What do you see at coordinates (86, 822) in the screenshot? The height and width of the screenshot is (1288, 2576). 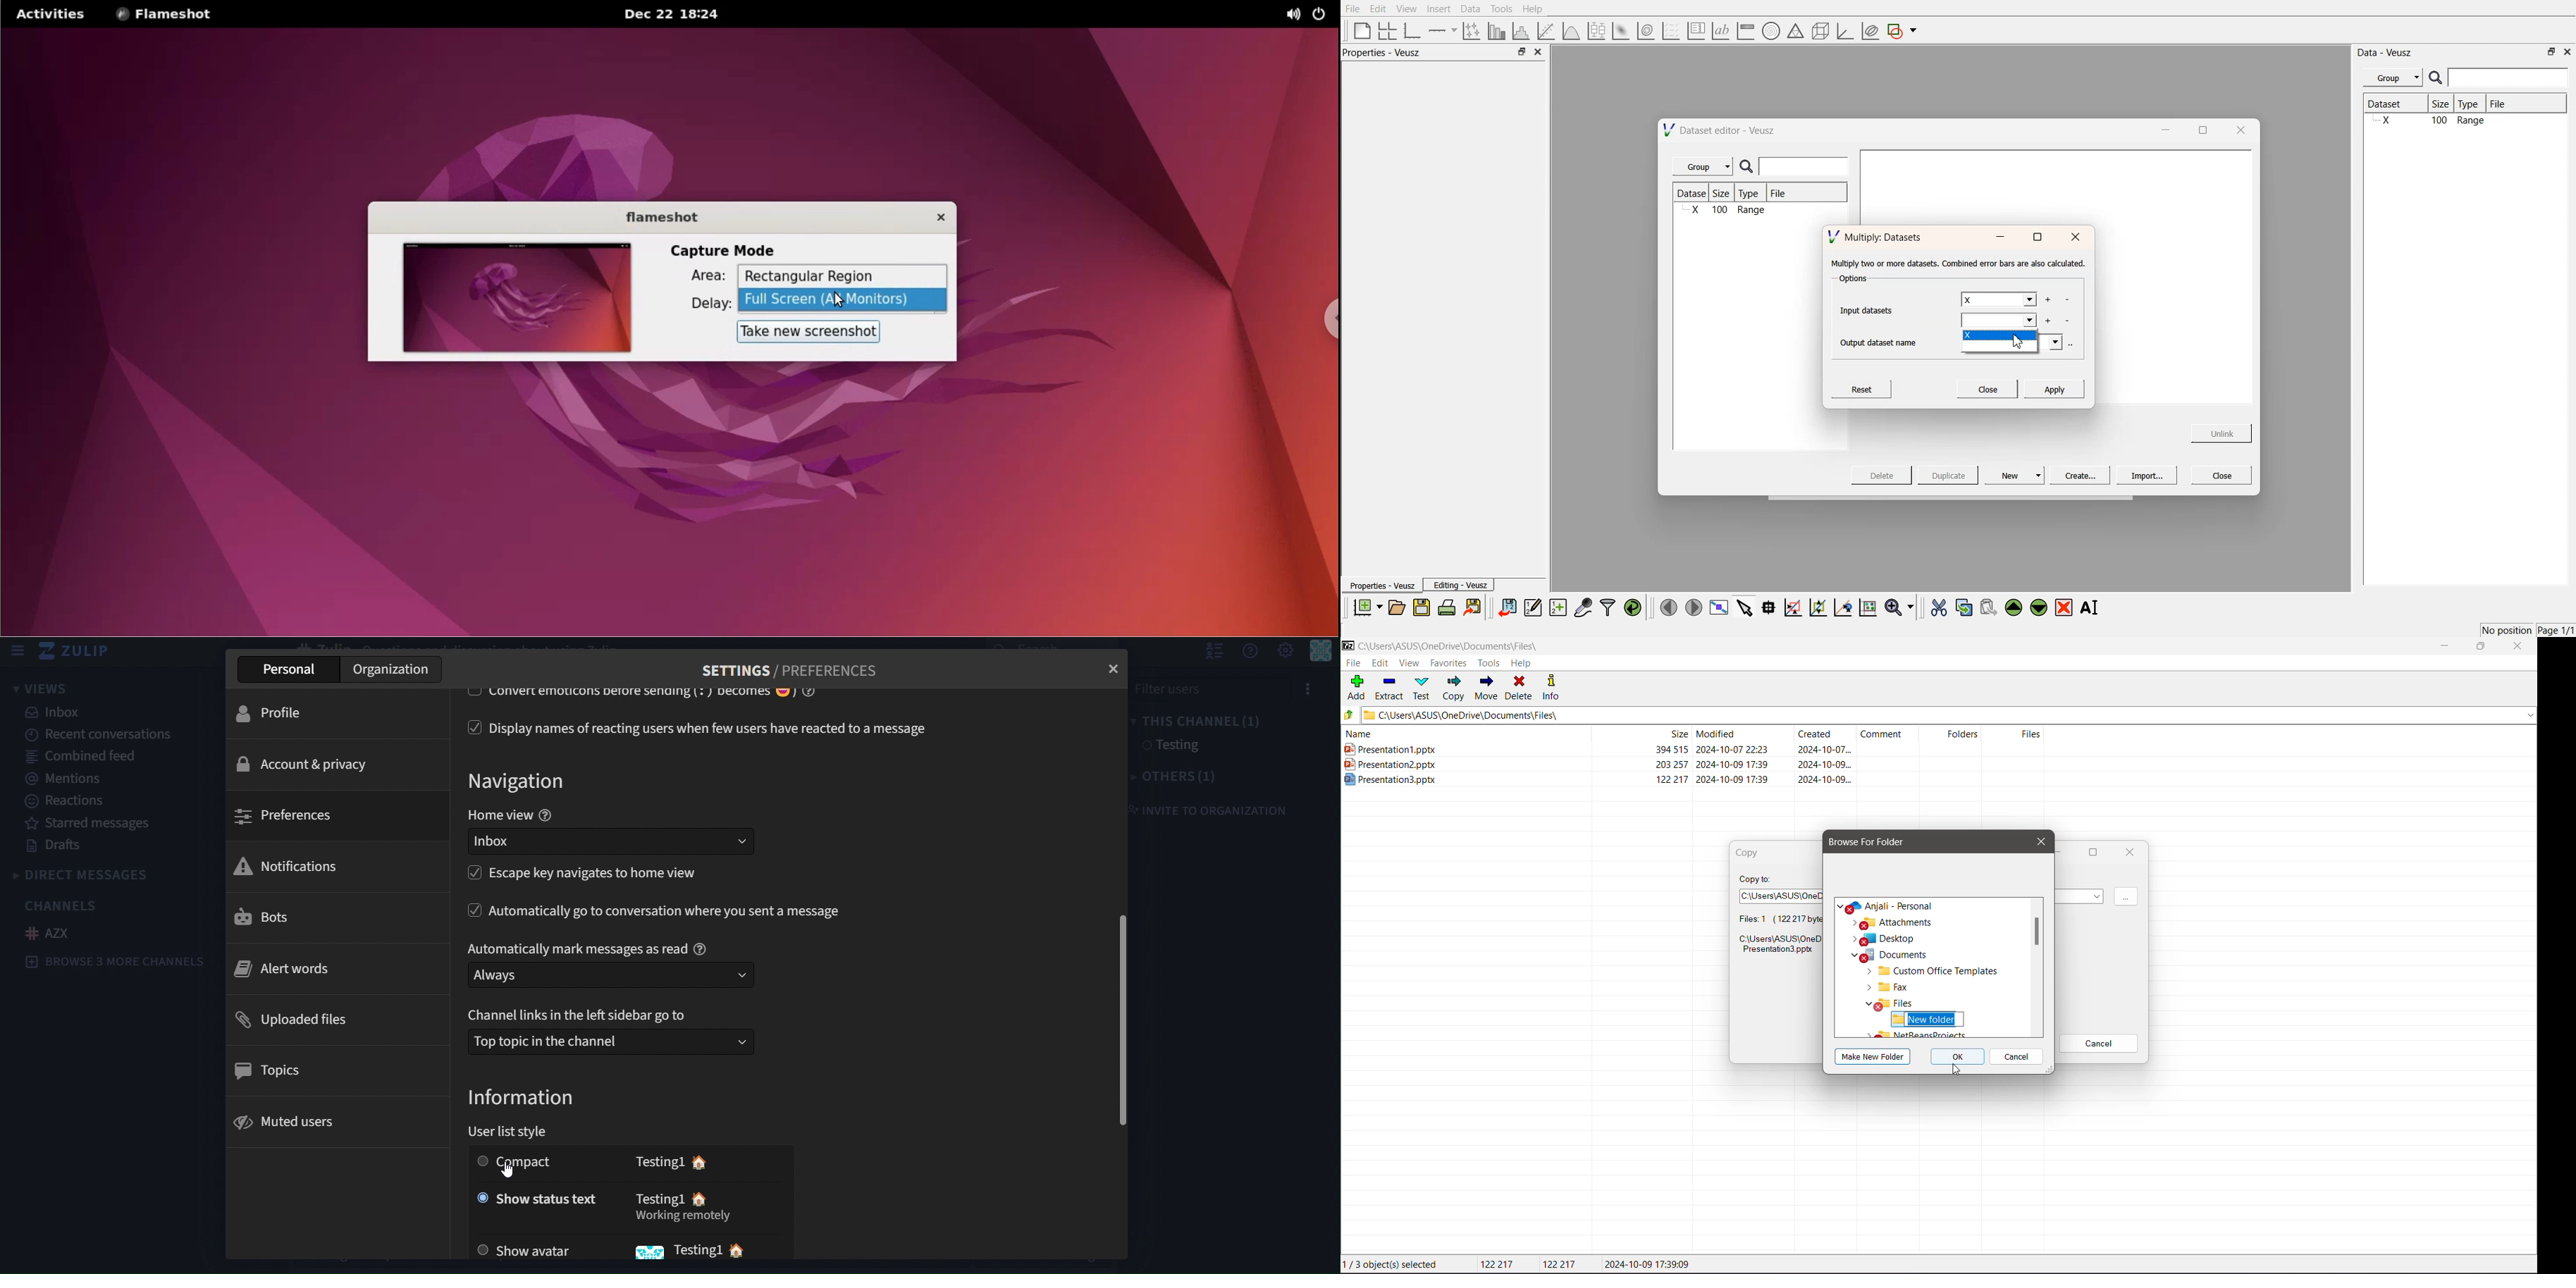 I see `starred messages` at bounding box center [86, 822].